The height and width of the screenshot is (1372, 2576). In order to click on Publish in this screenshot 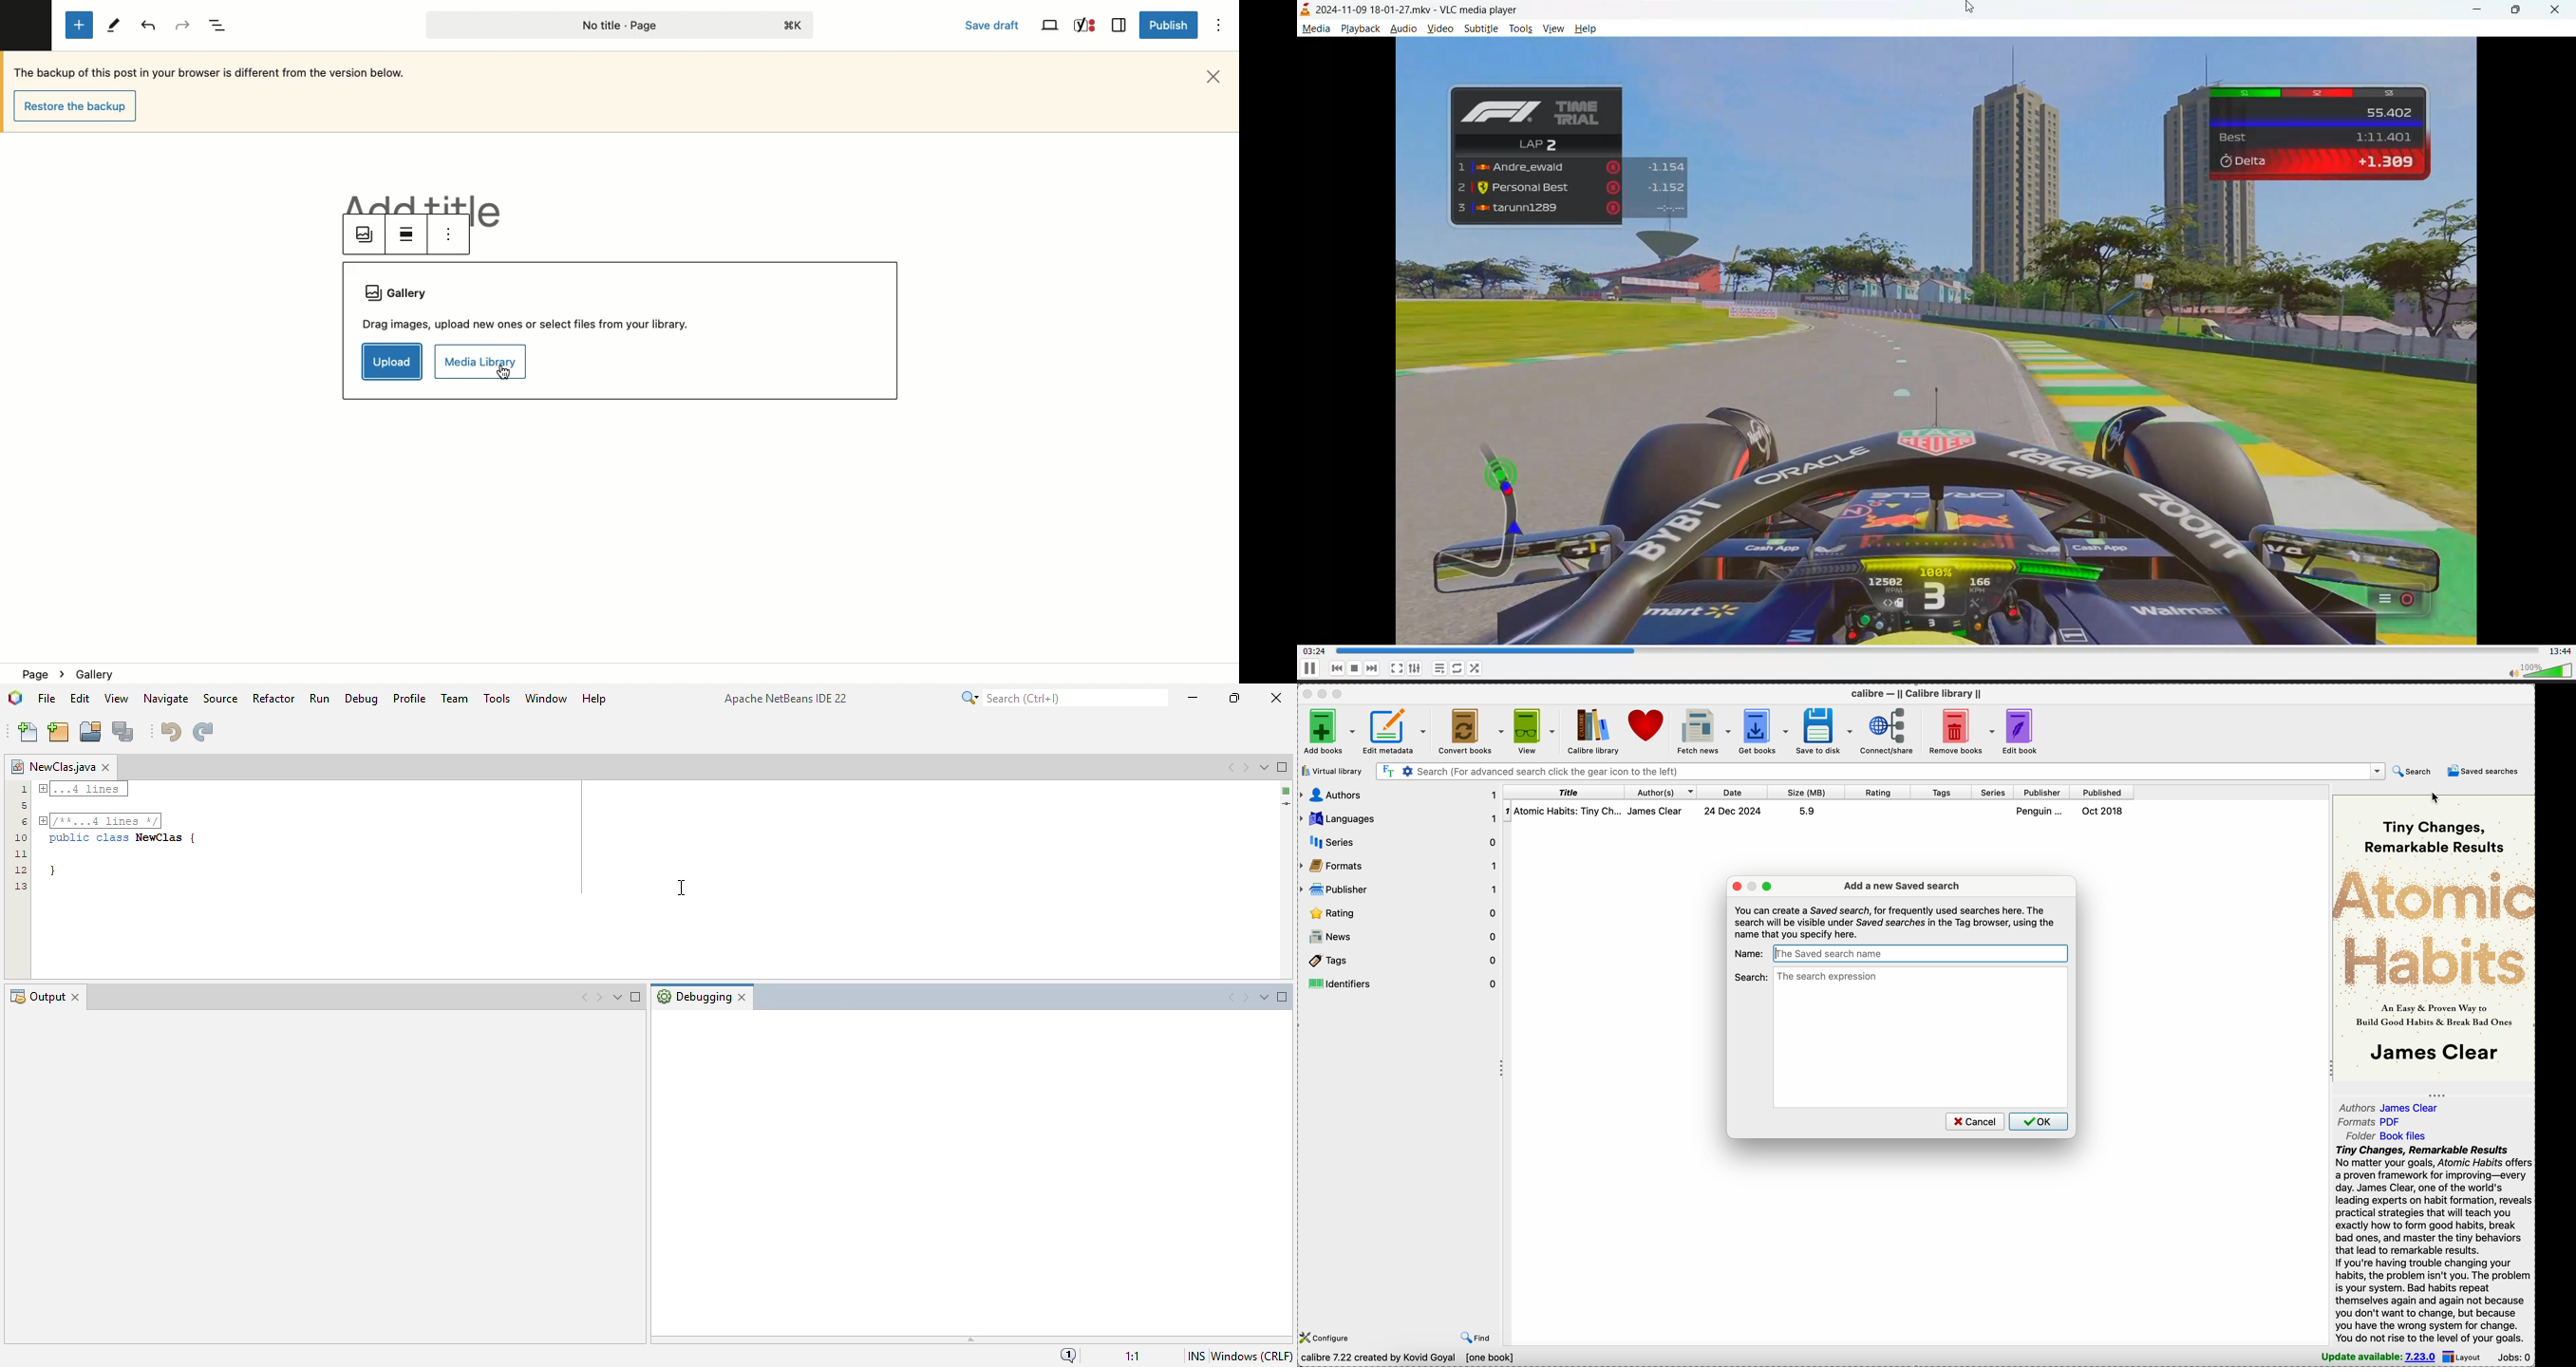, I will do `click(1167, 24)`.